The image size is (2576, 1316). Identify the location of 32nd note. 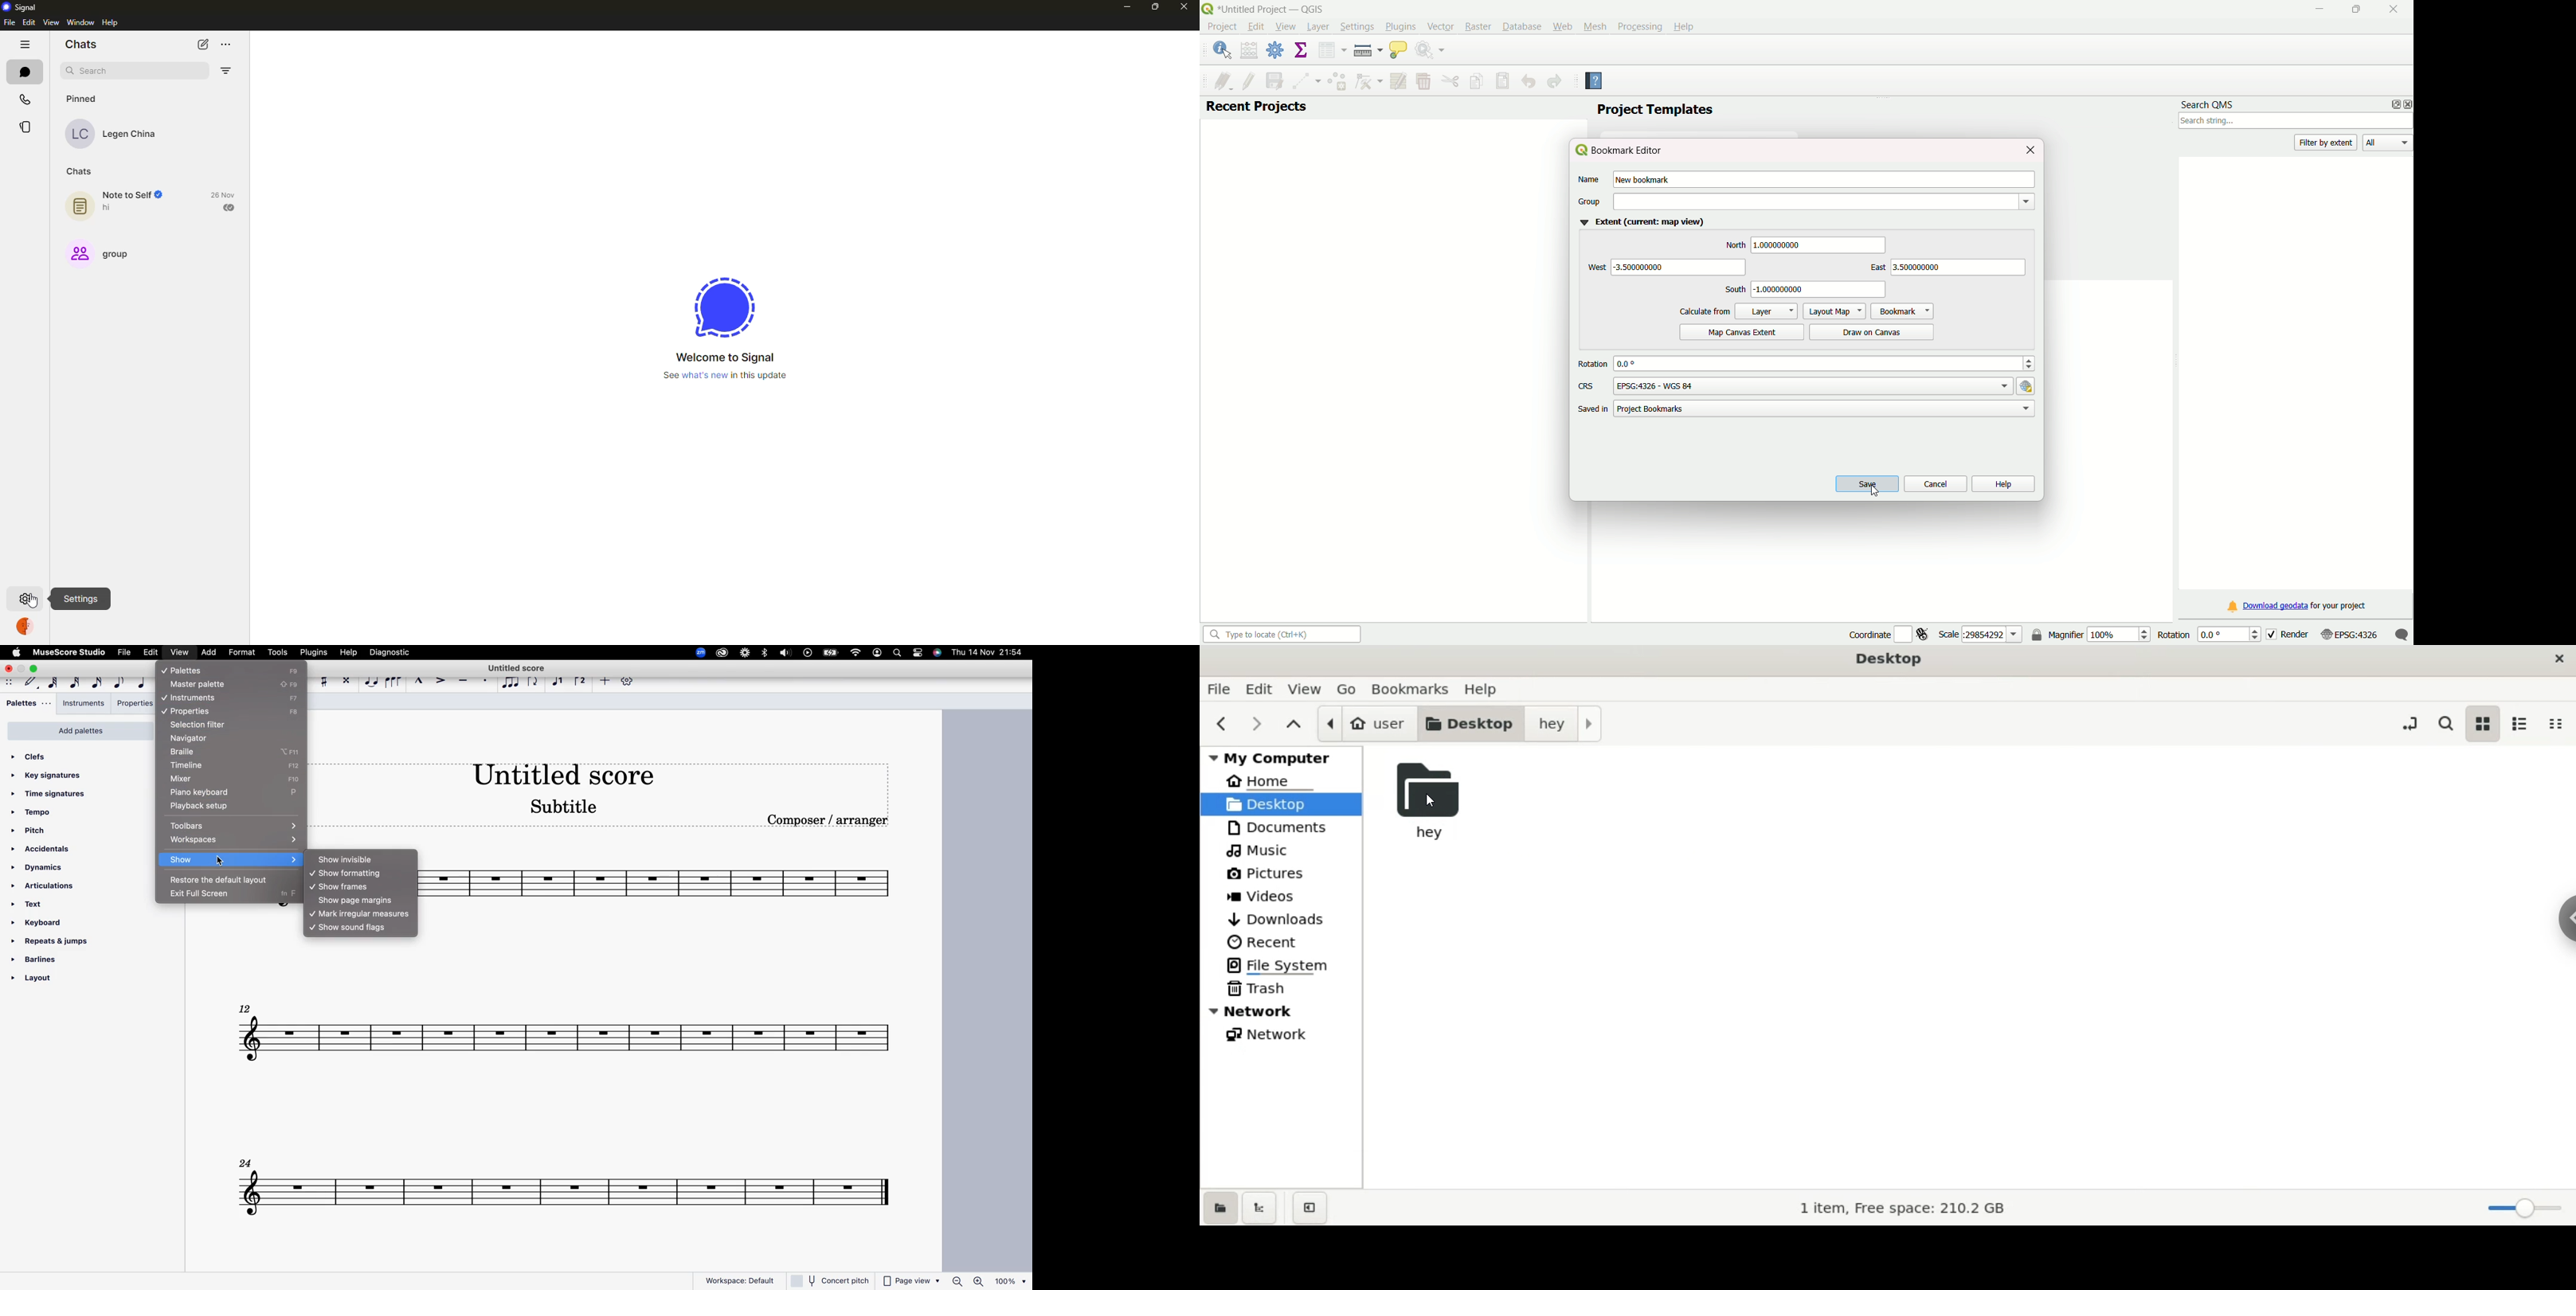
(73, 683).